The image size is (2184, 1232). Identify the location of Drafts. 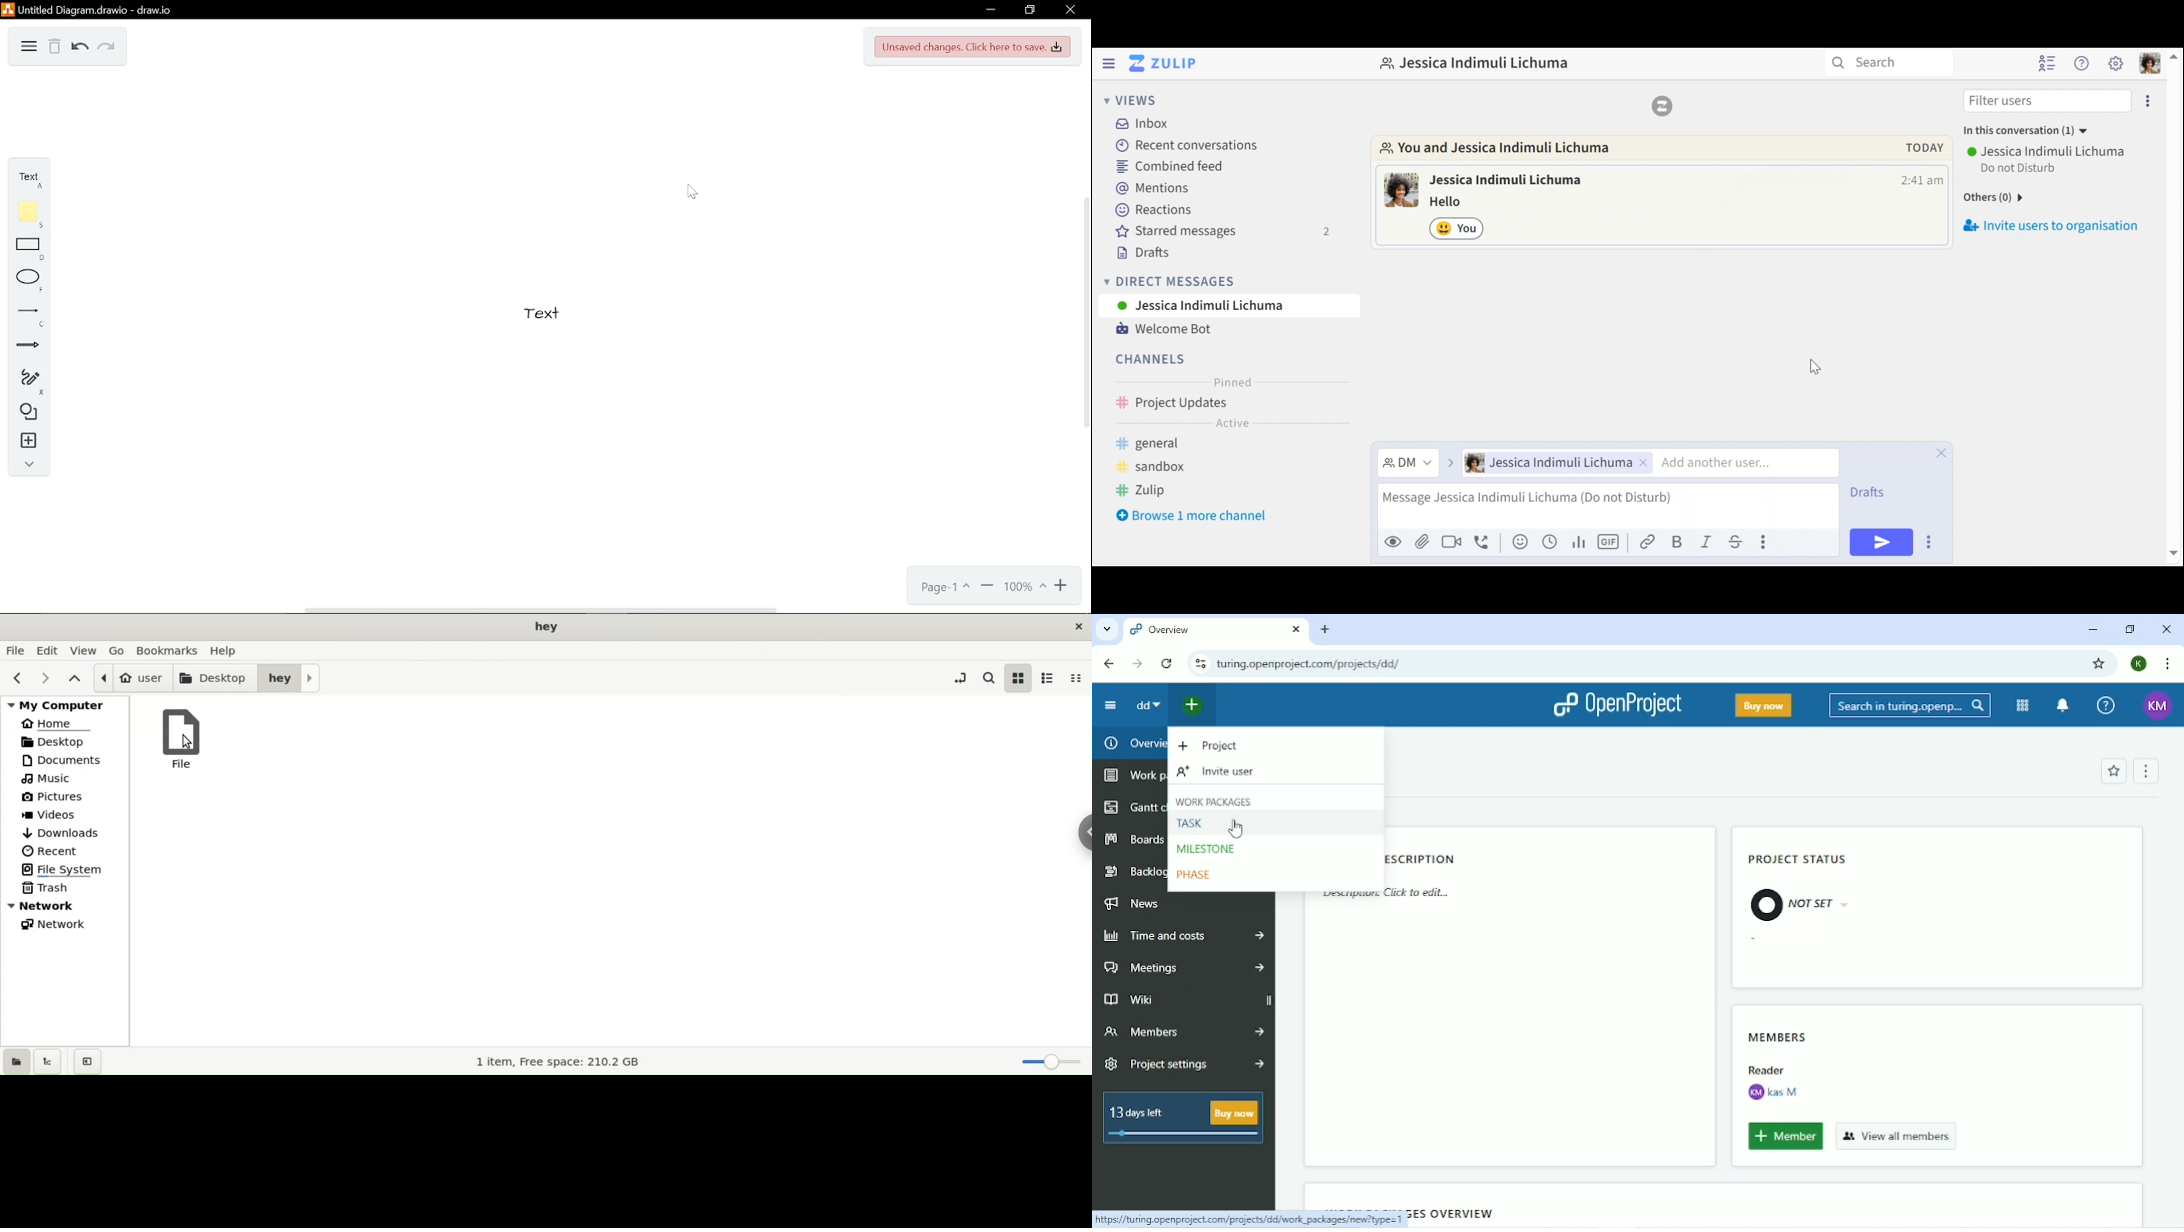
(1141, 253).